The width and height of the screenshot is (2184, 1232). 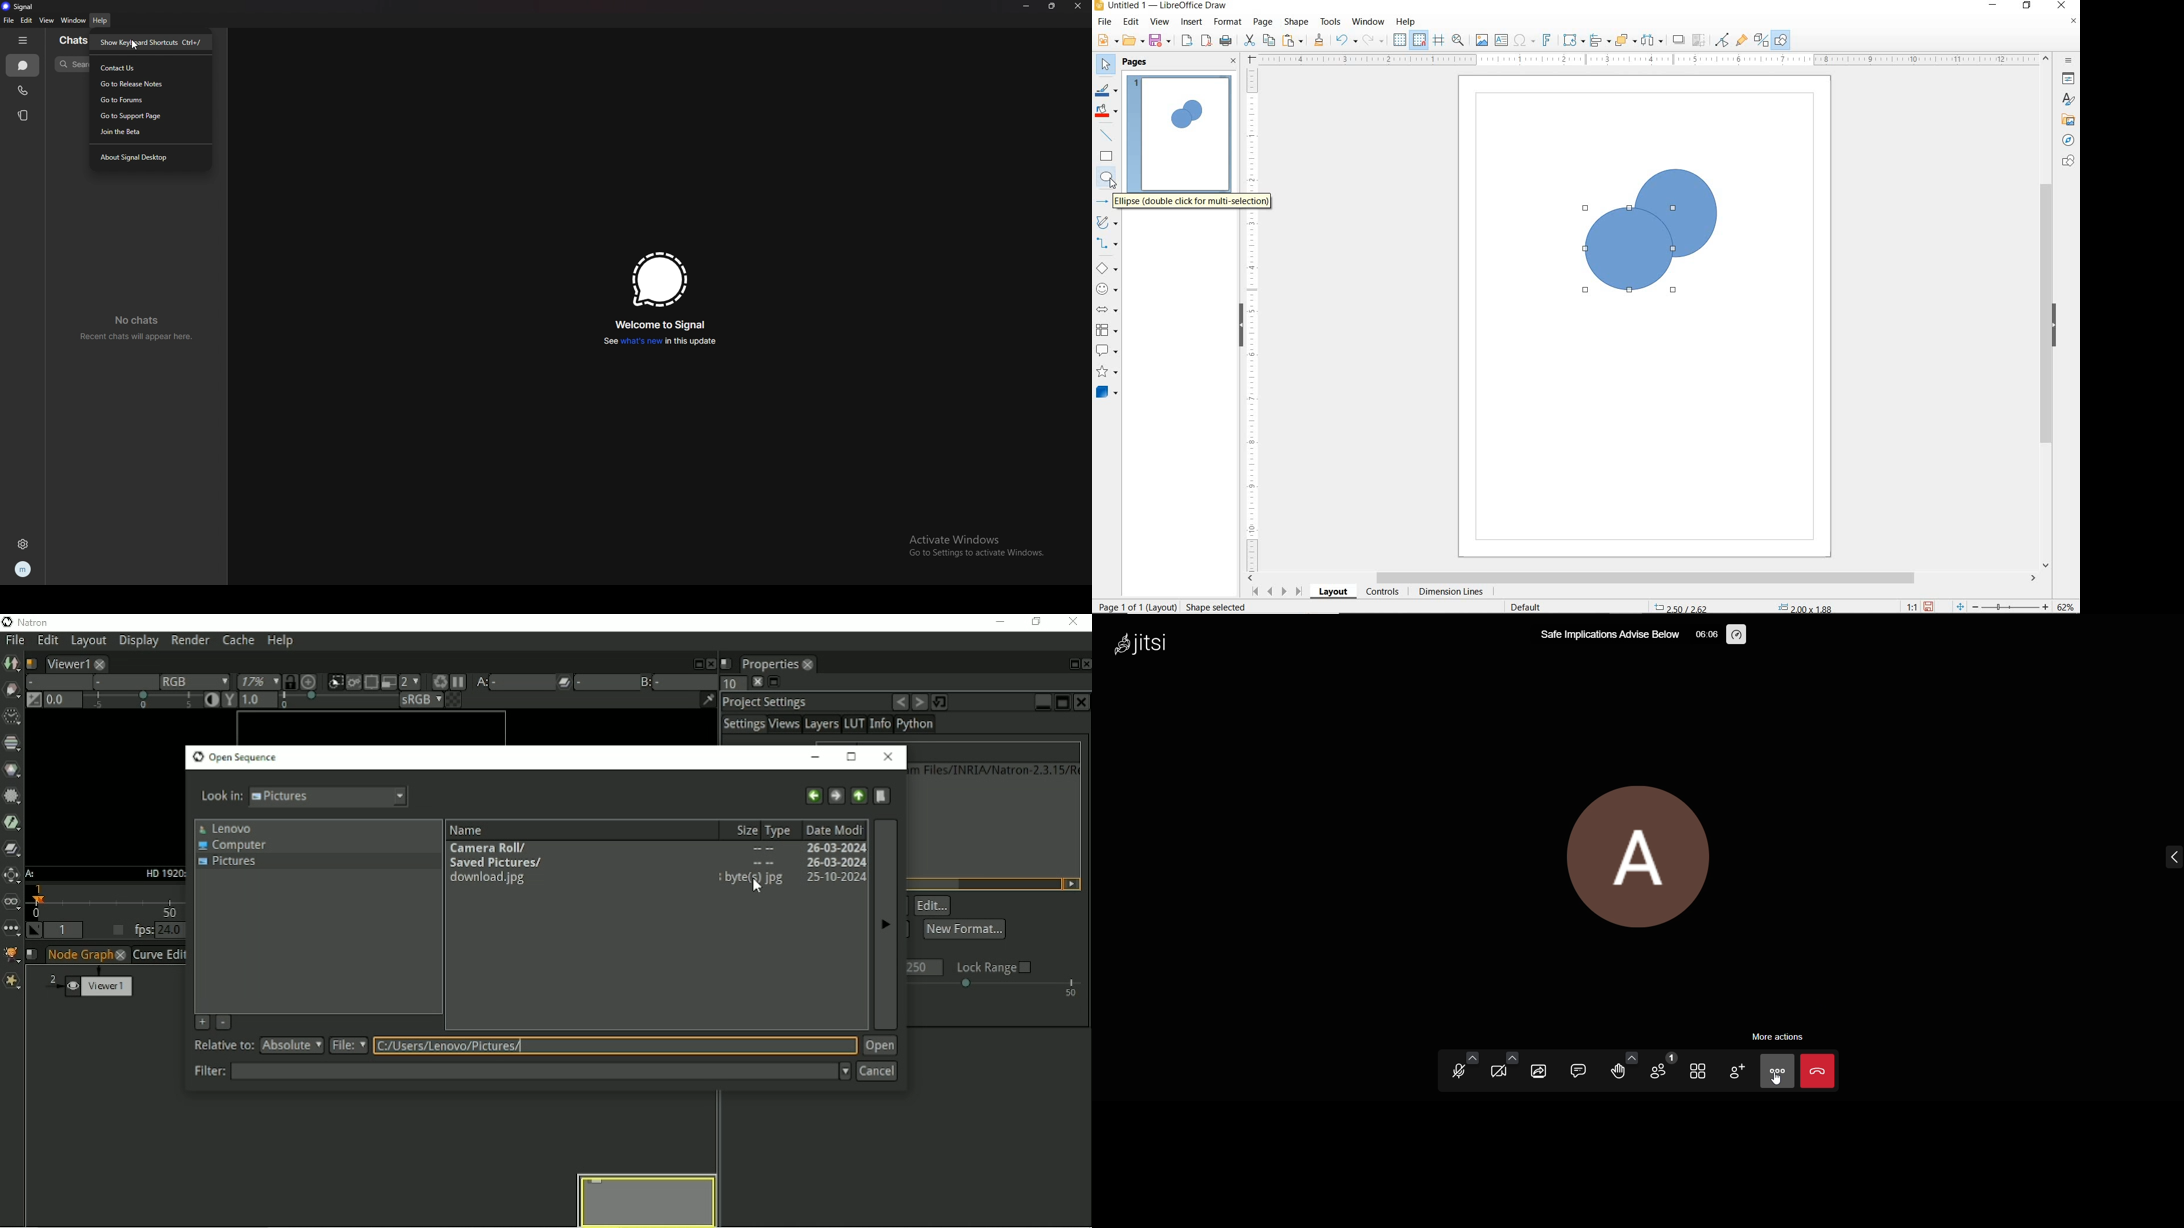 I want to click on CLOSE, so click(x=1233, y=62).